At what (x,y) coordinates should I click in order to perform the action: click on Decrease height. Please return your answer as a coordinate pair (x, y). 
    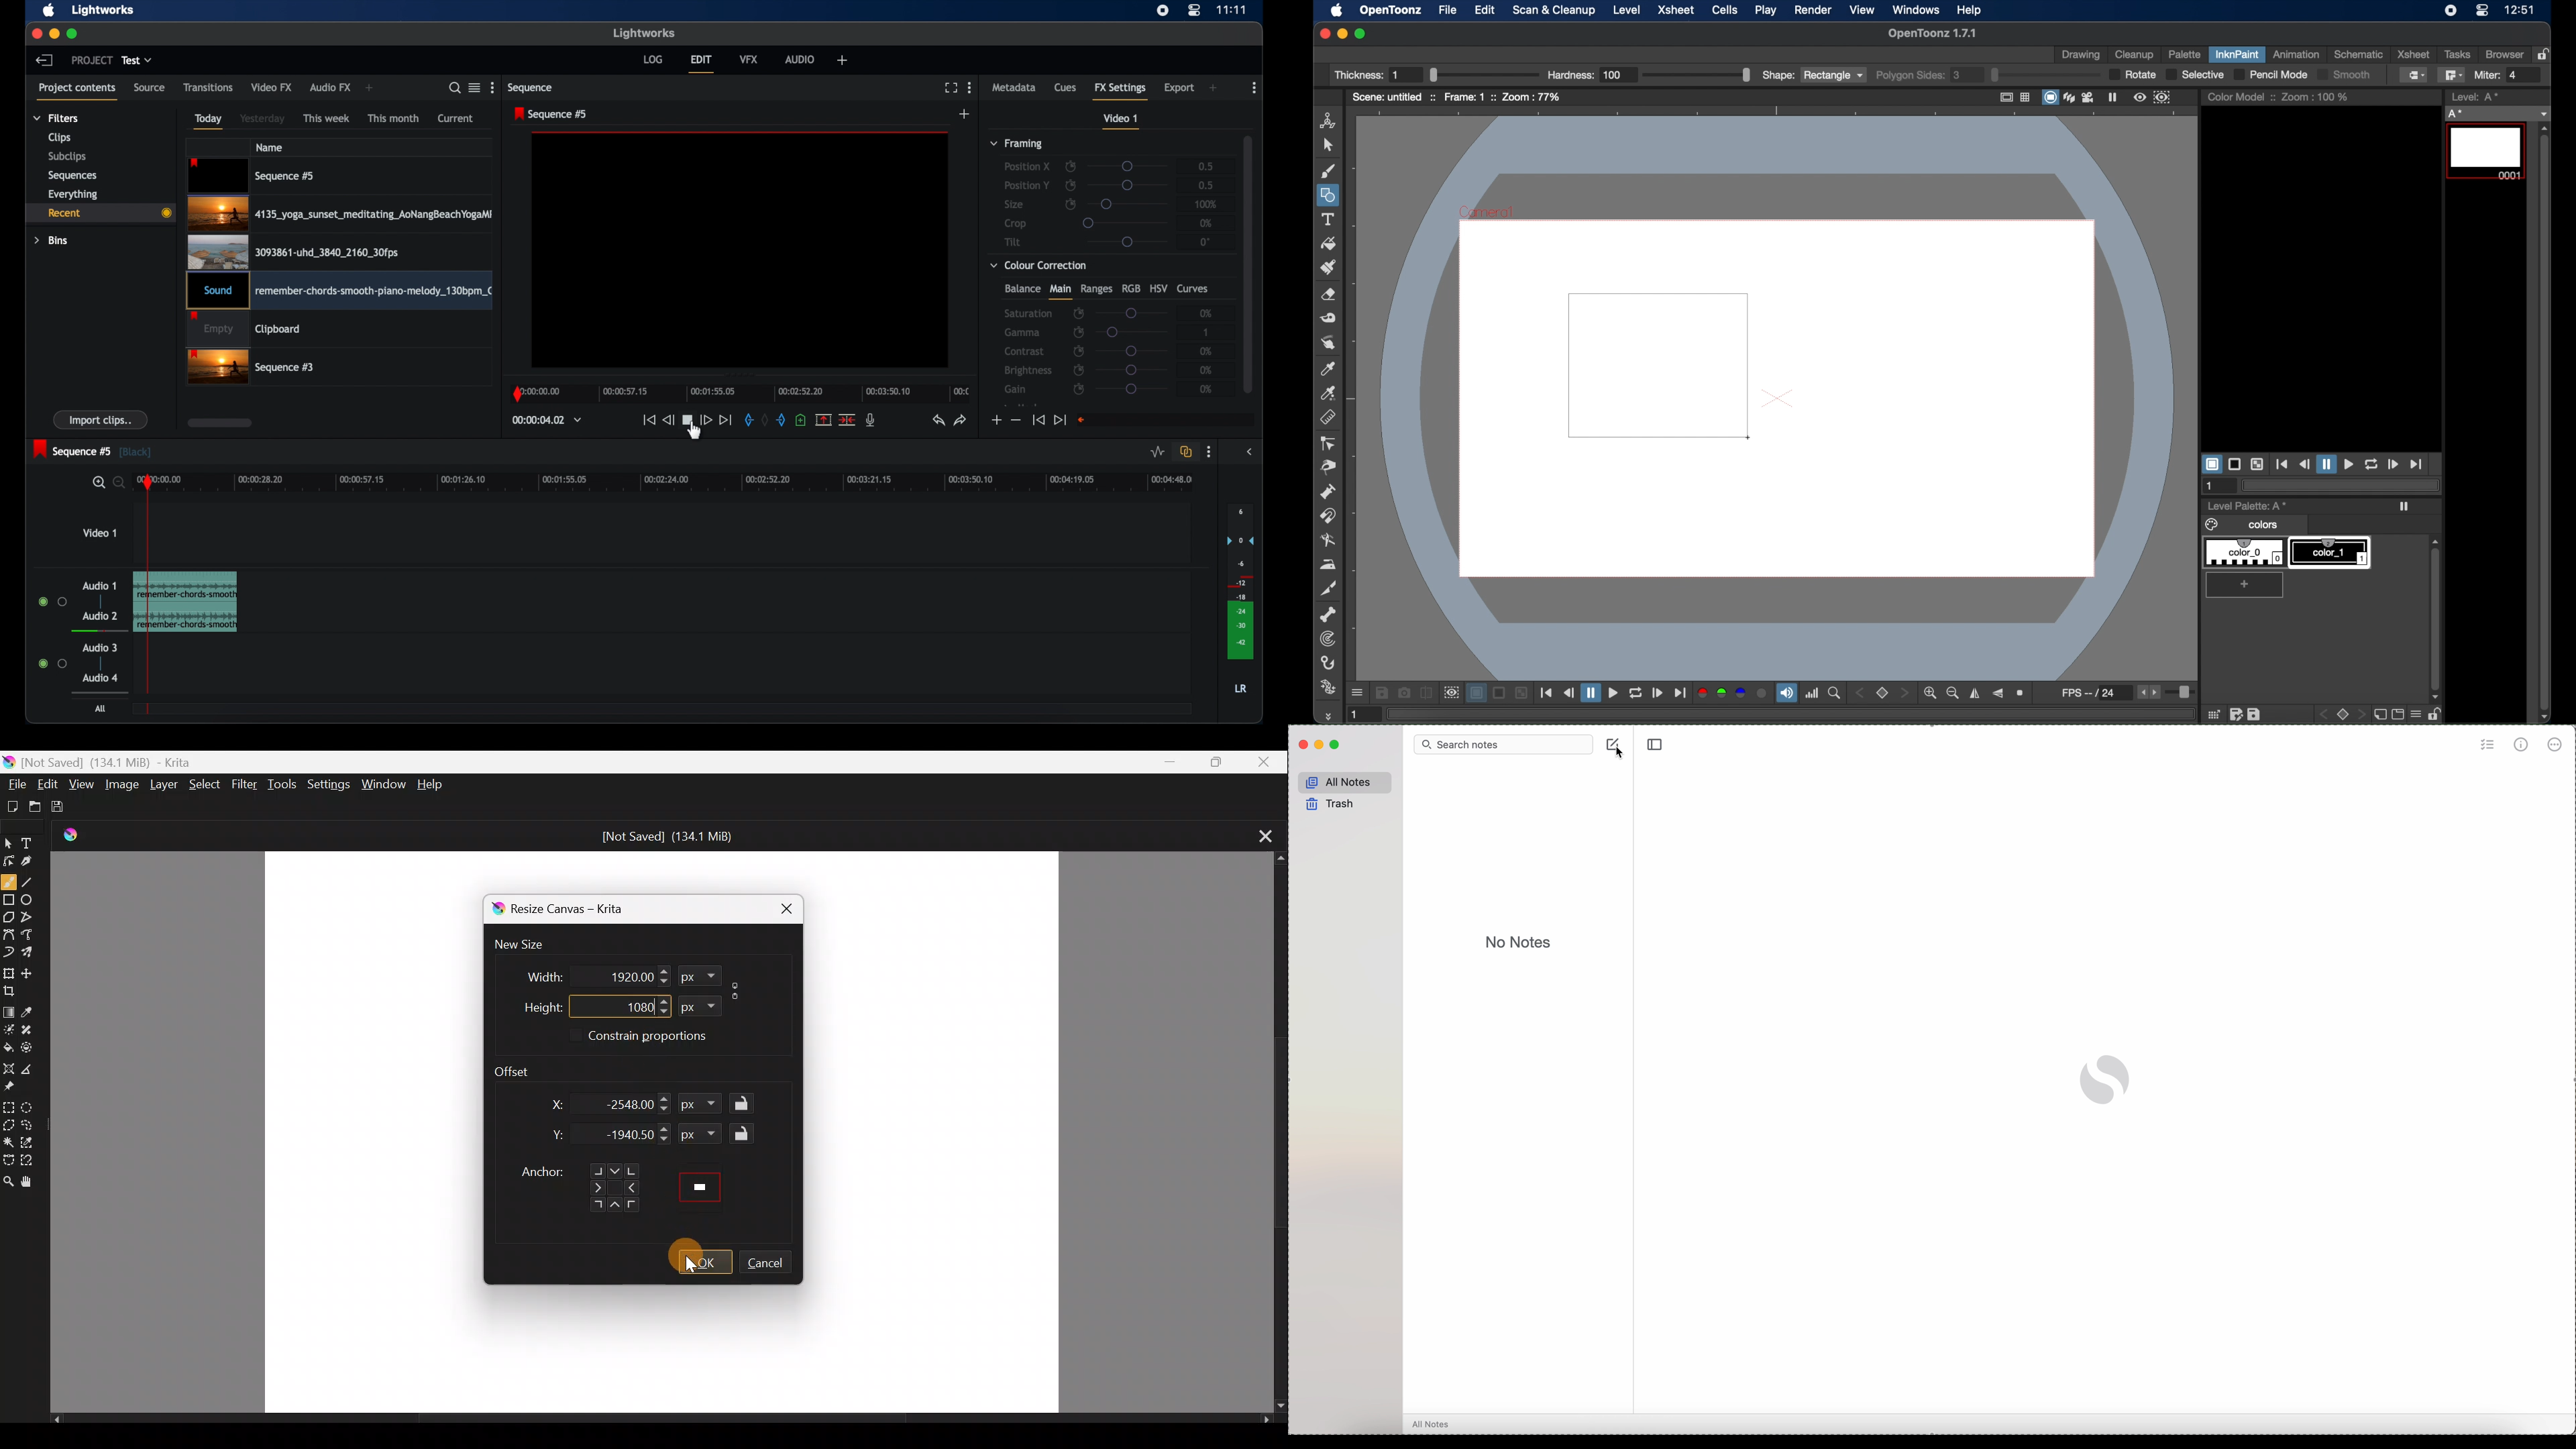
    Looking at the image, I should click on (663, 1012).